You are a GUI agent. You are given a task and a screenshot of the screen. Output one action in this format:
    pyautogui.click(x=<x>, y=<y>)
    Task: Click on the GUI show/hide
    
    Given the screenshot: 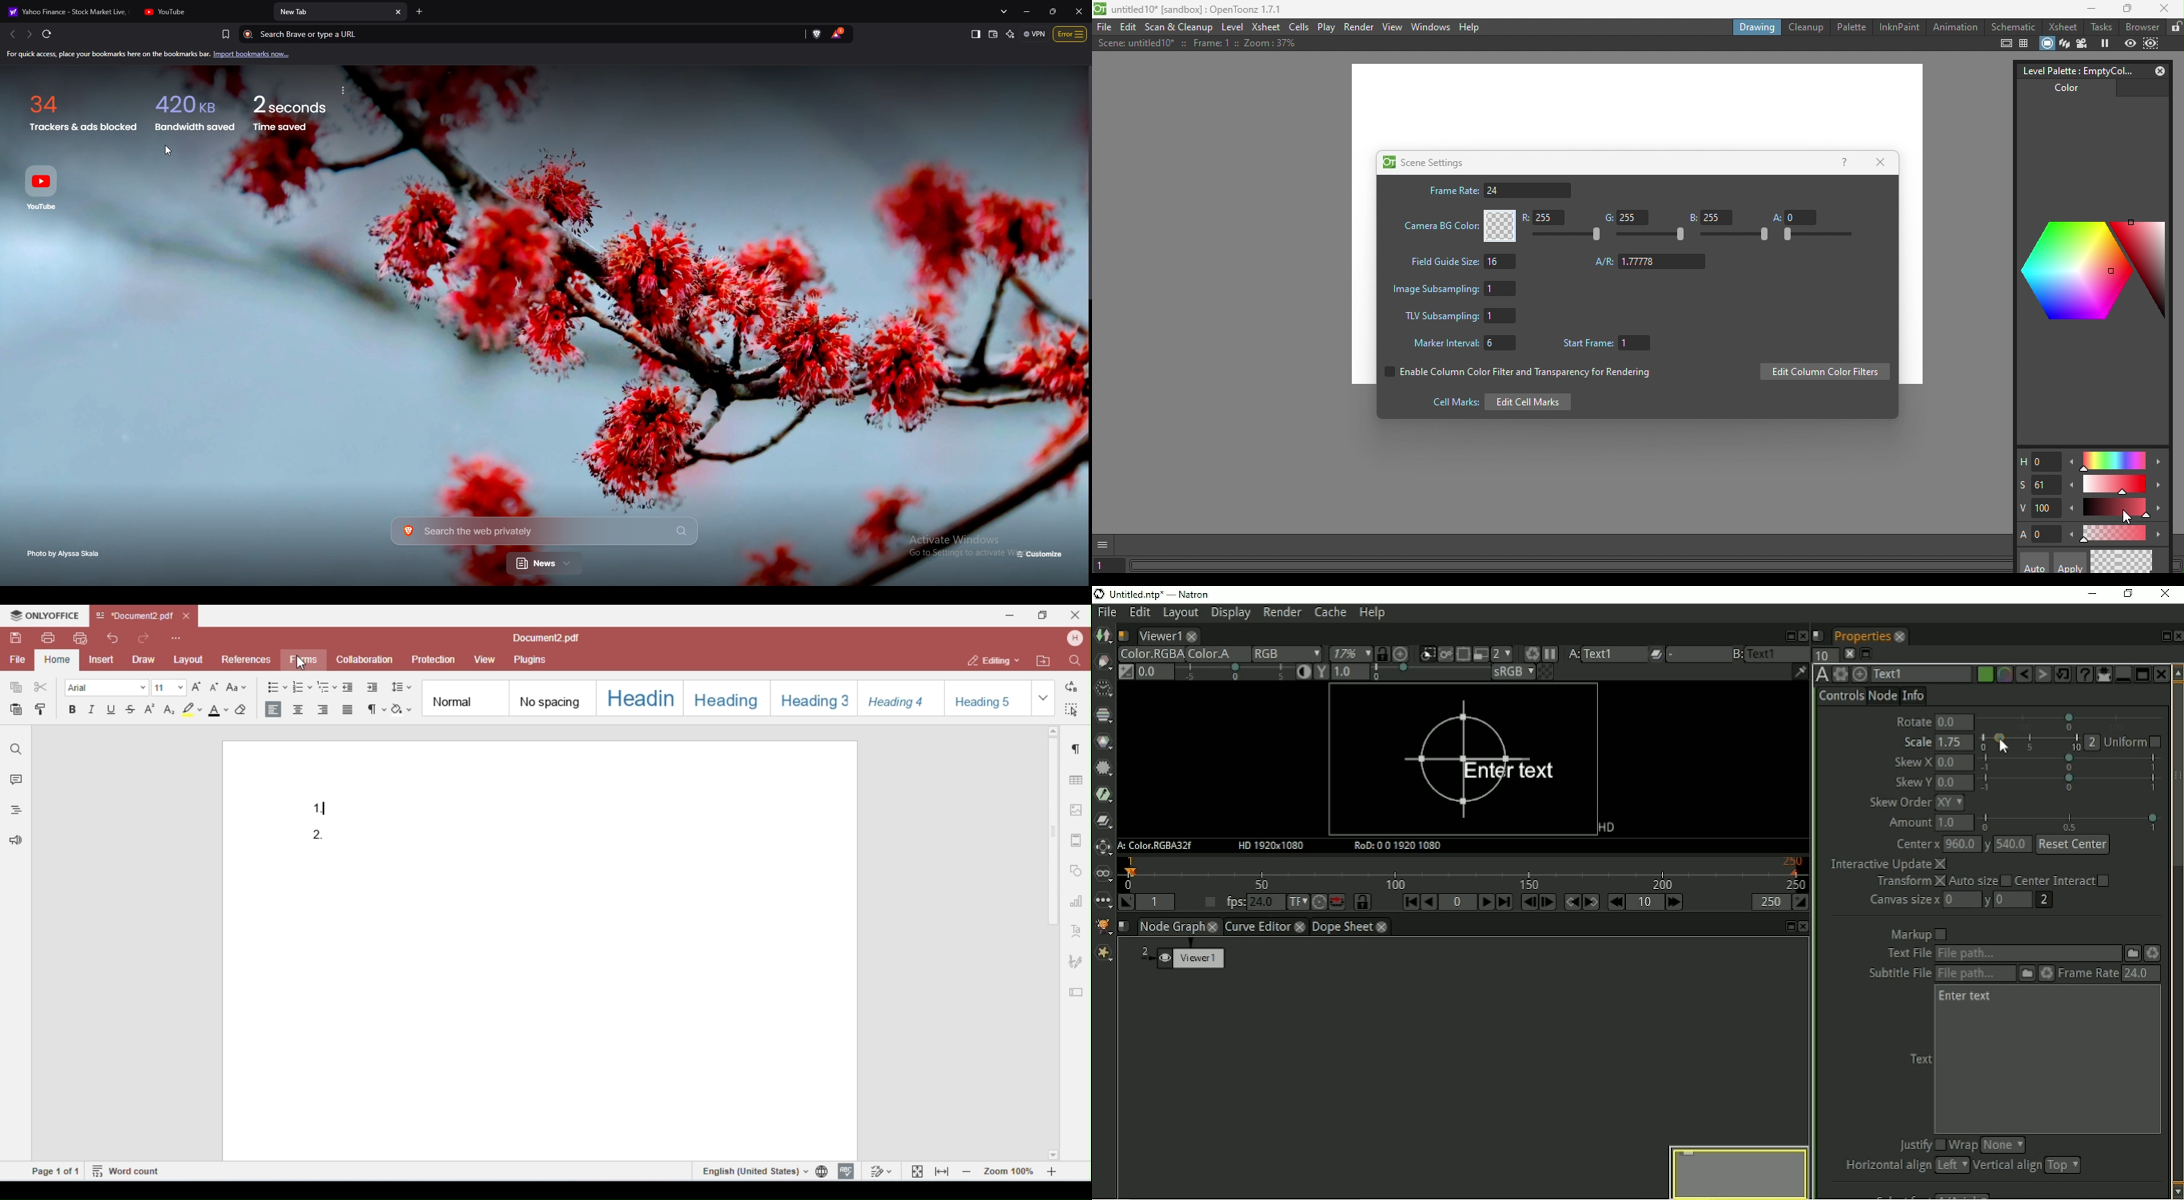 What is the action you would take?
    pyautogui.click(x=1106, y=544)
    